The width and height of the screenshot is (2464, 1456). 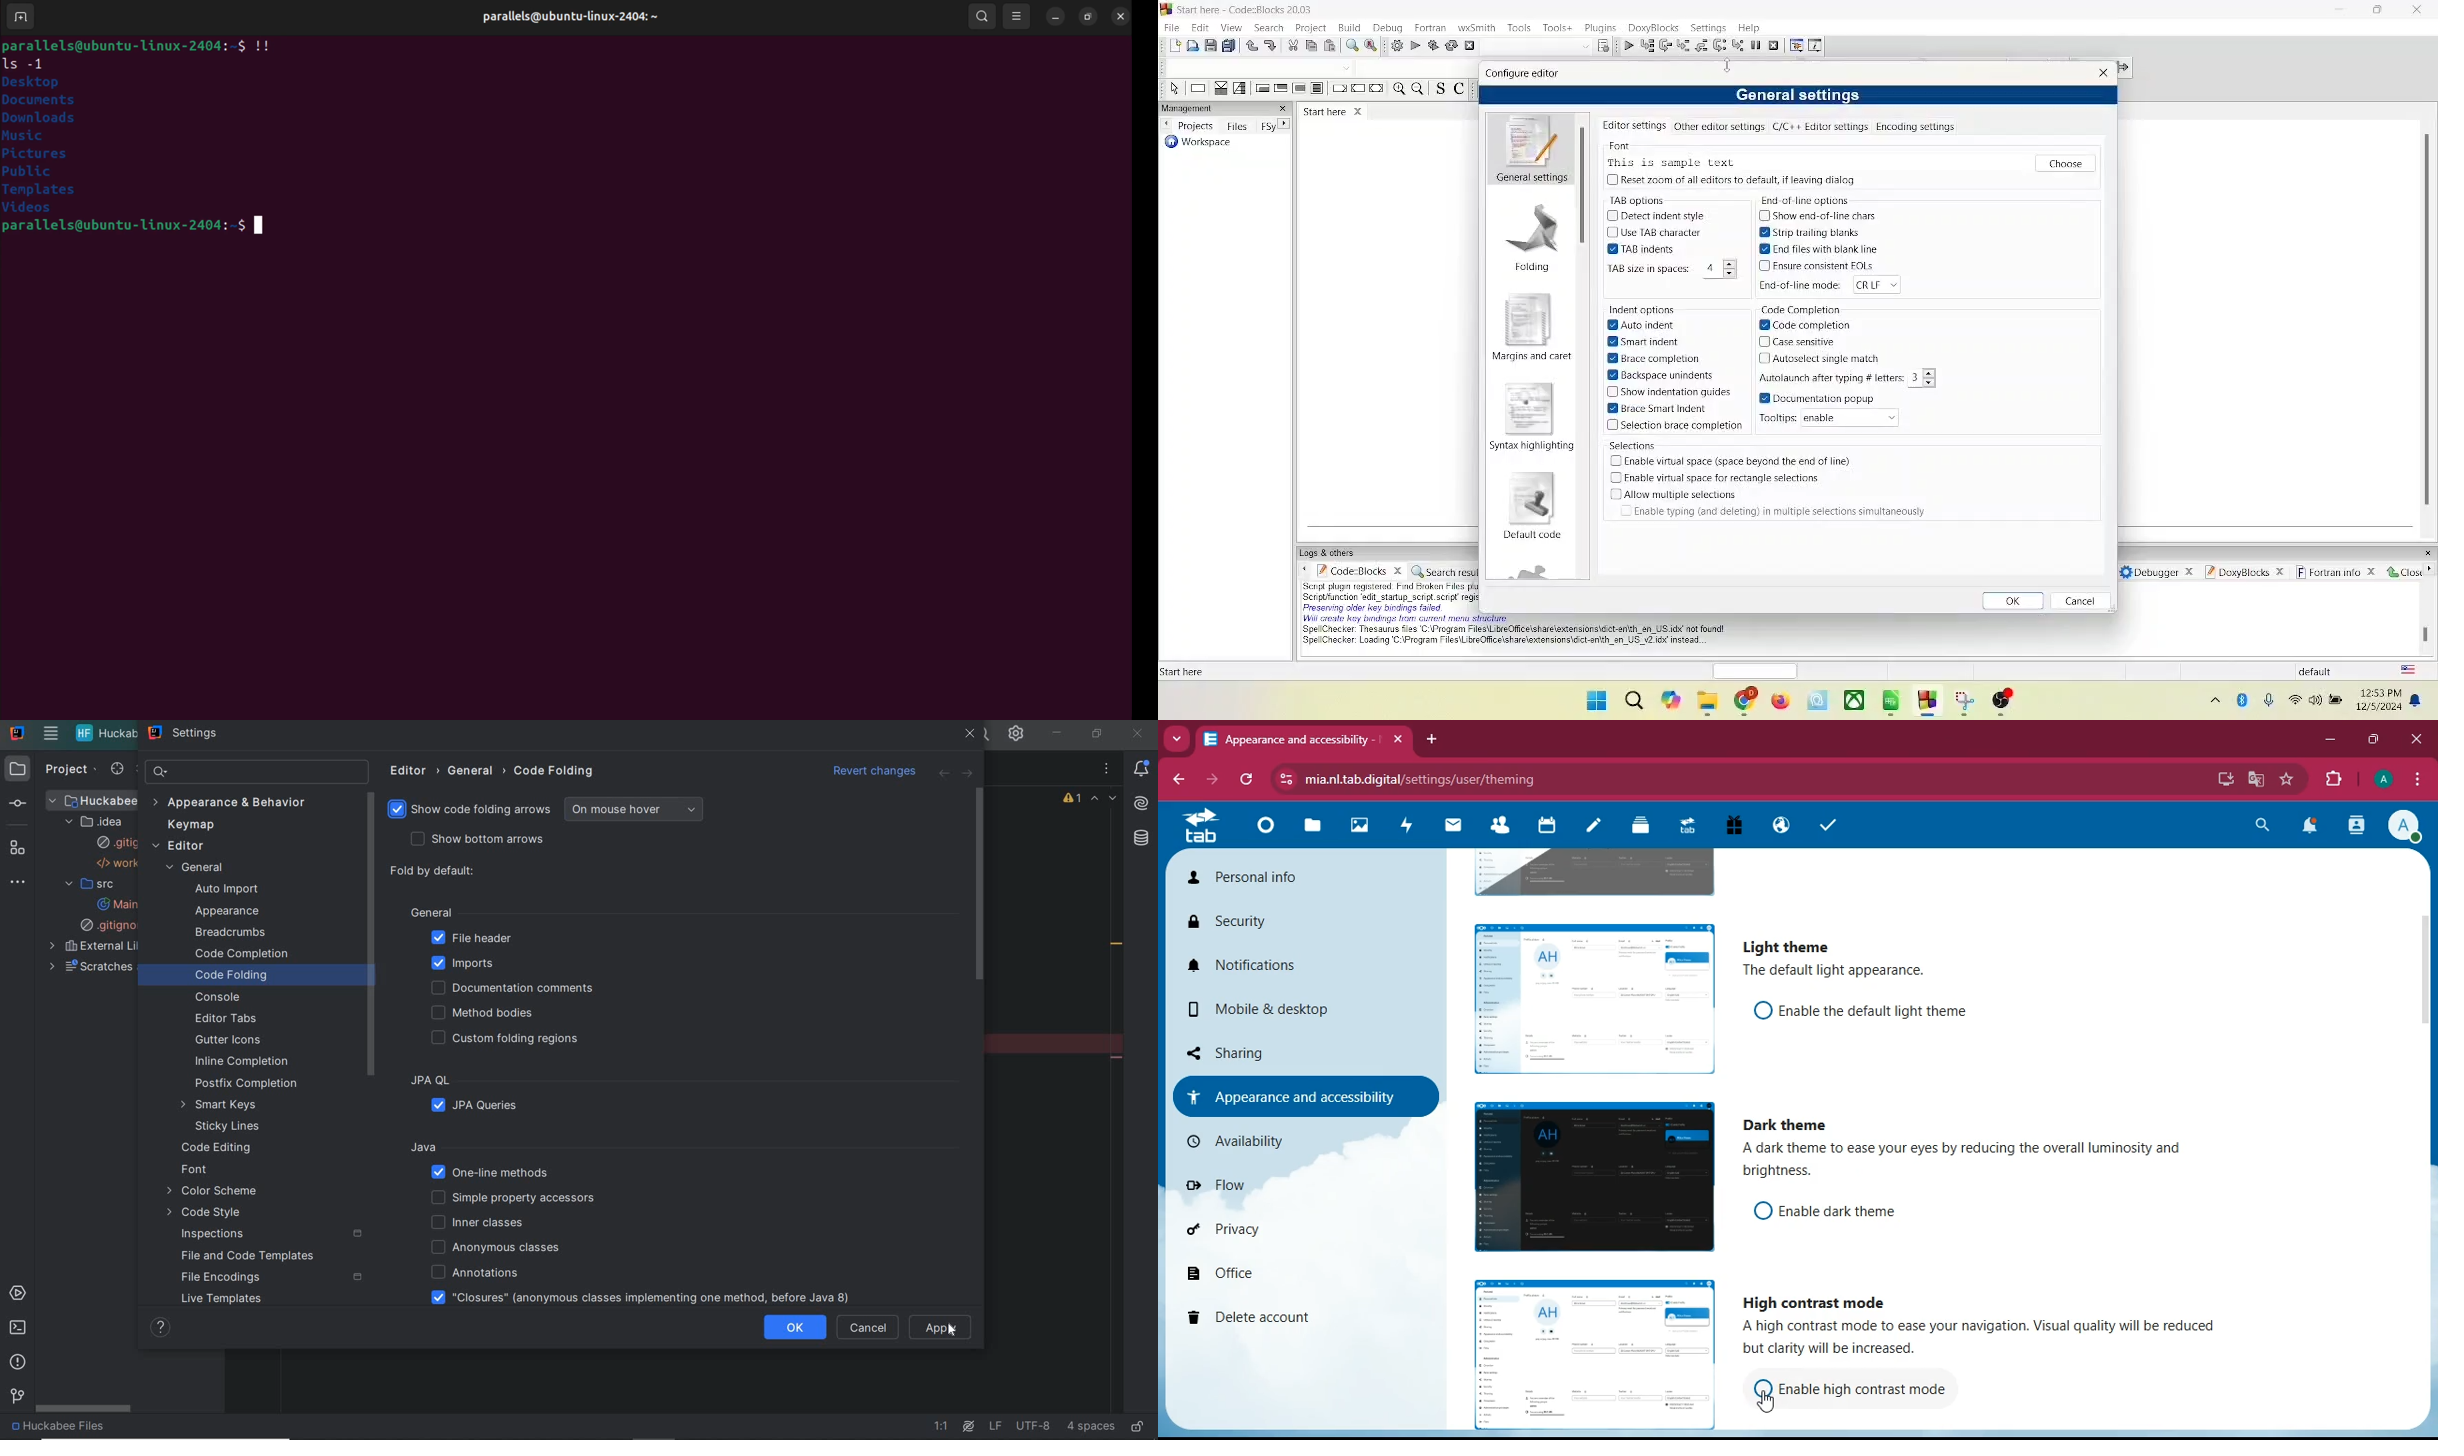 What do you see at coordinates (2415, 739) in the screenshot?
I see `close` at bounding box center [2415, 739].